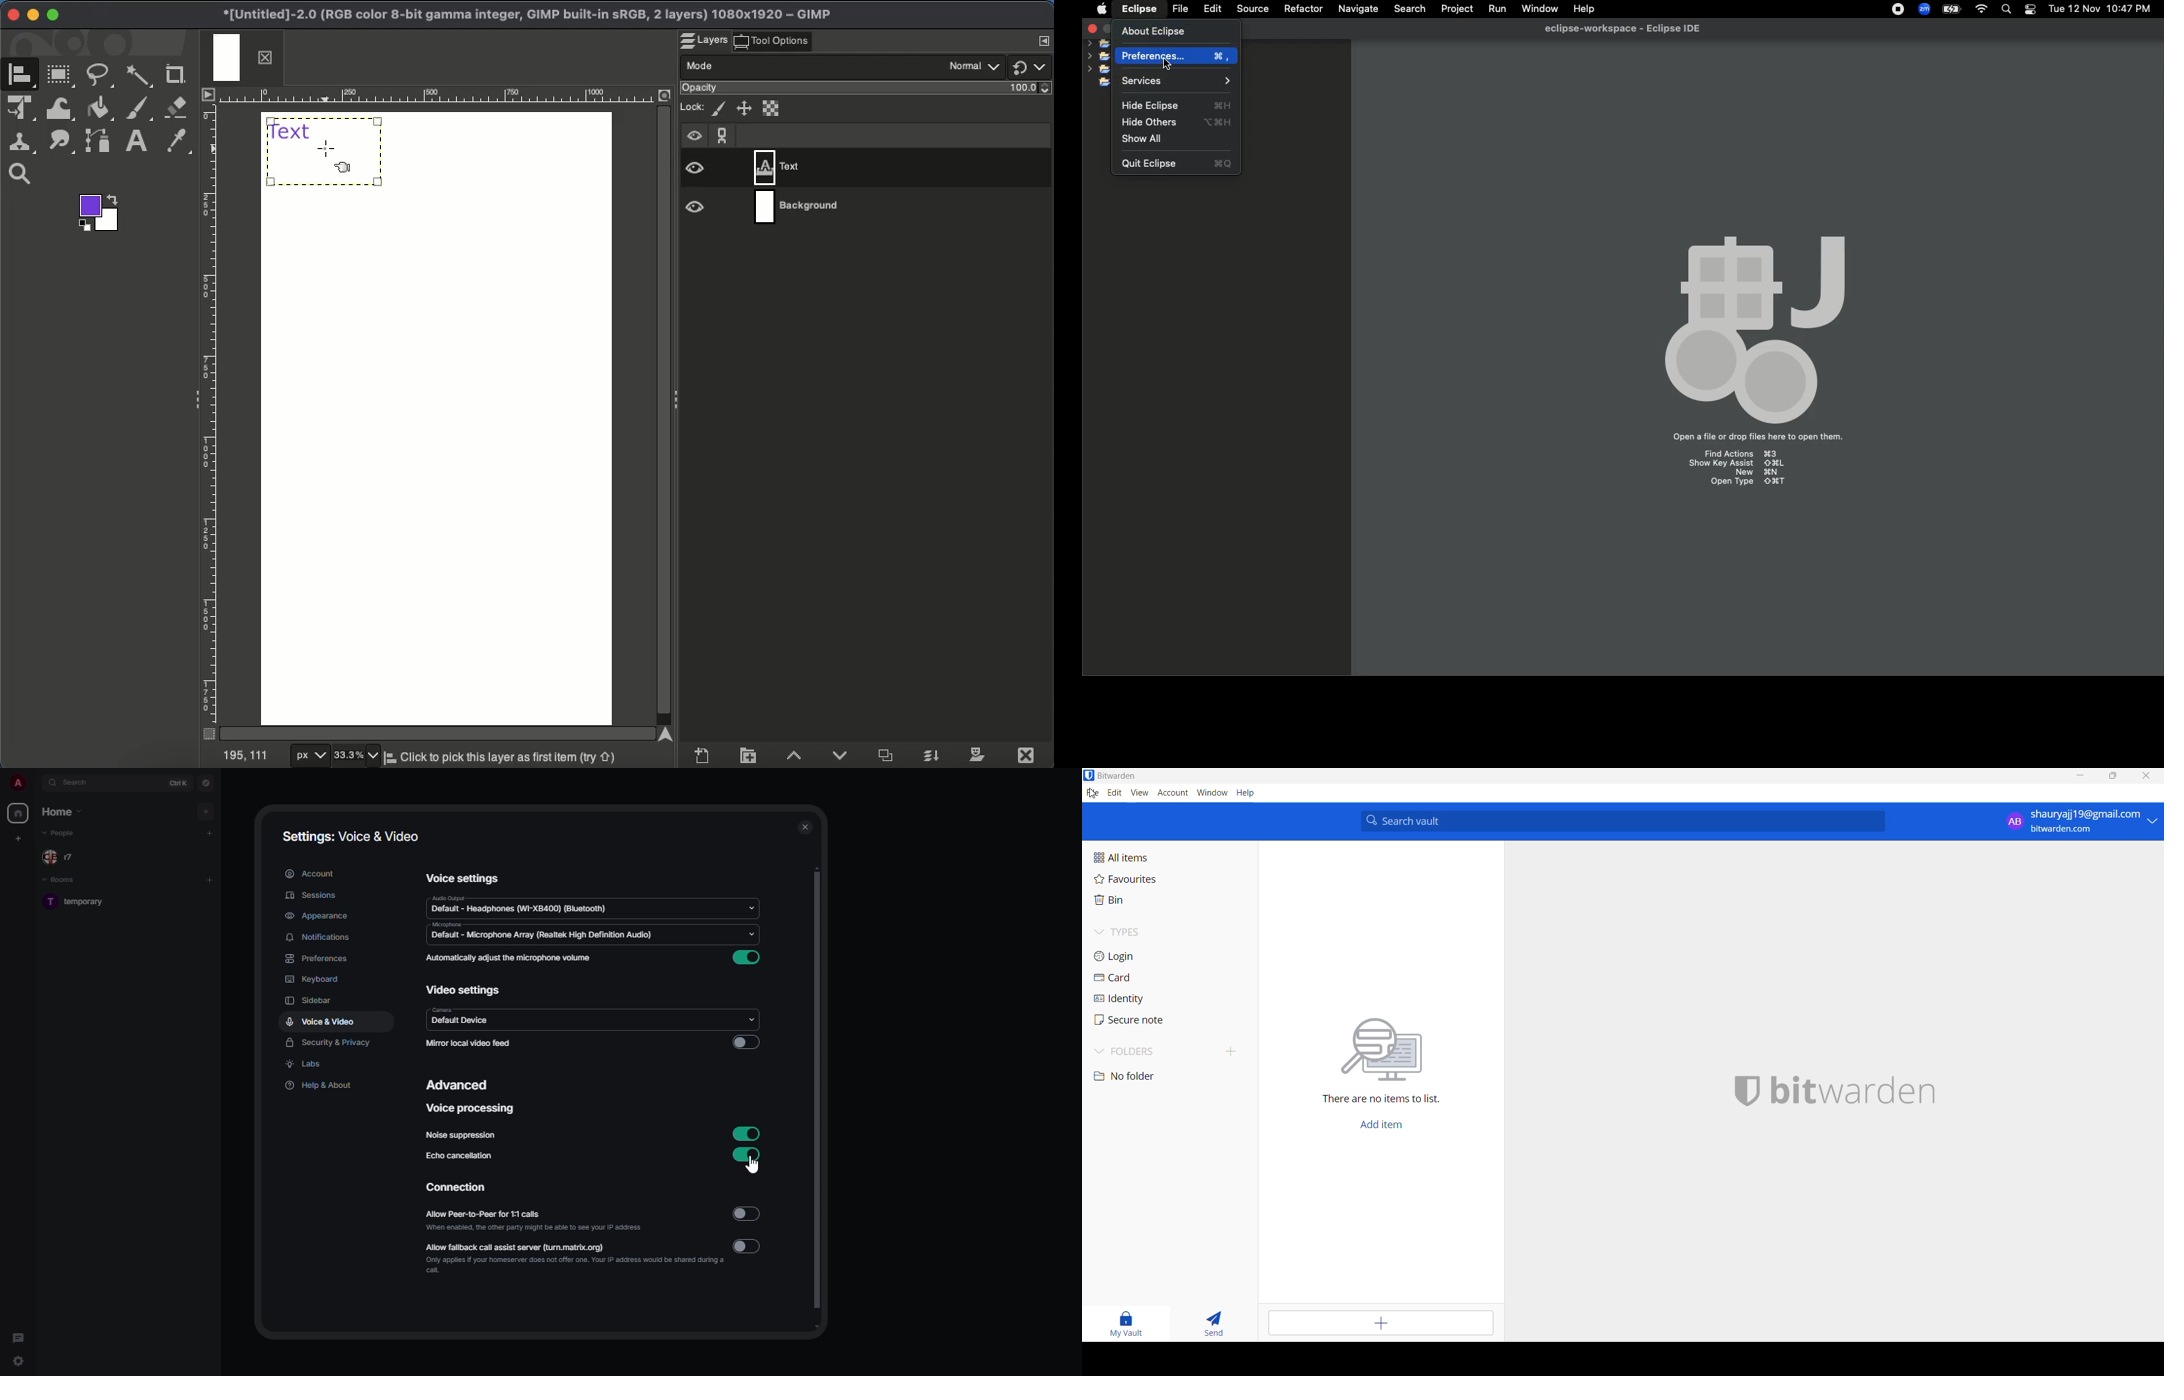 The image size is (2184, 1400). What do you see at coordinates (460, 1136) in the screenshot?
I see `noise suppression` at bounding box center [460, 1136].